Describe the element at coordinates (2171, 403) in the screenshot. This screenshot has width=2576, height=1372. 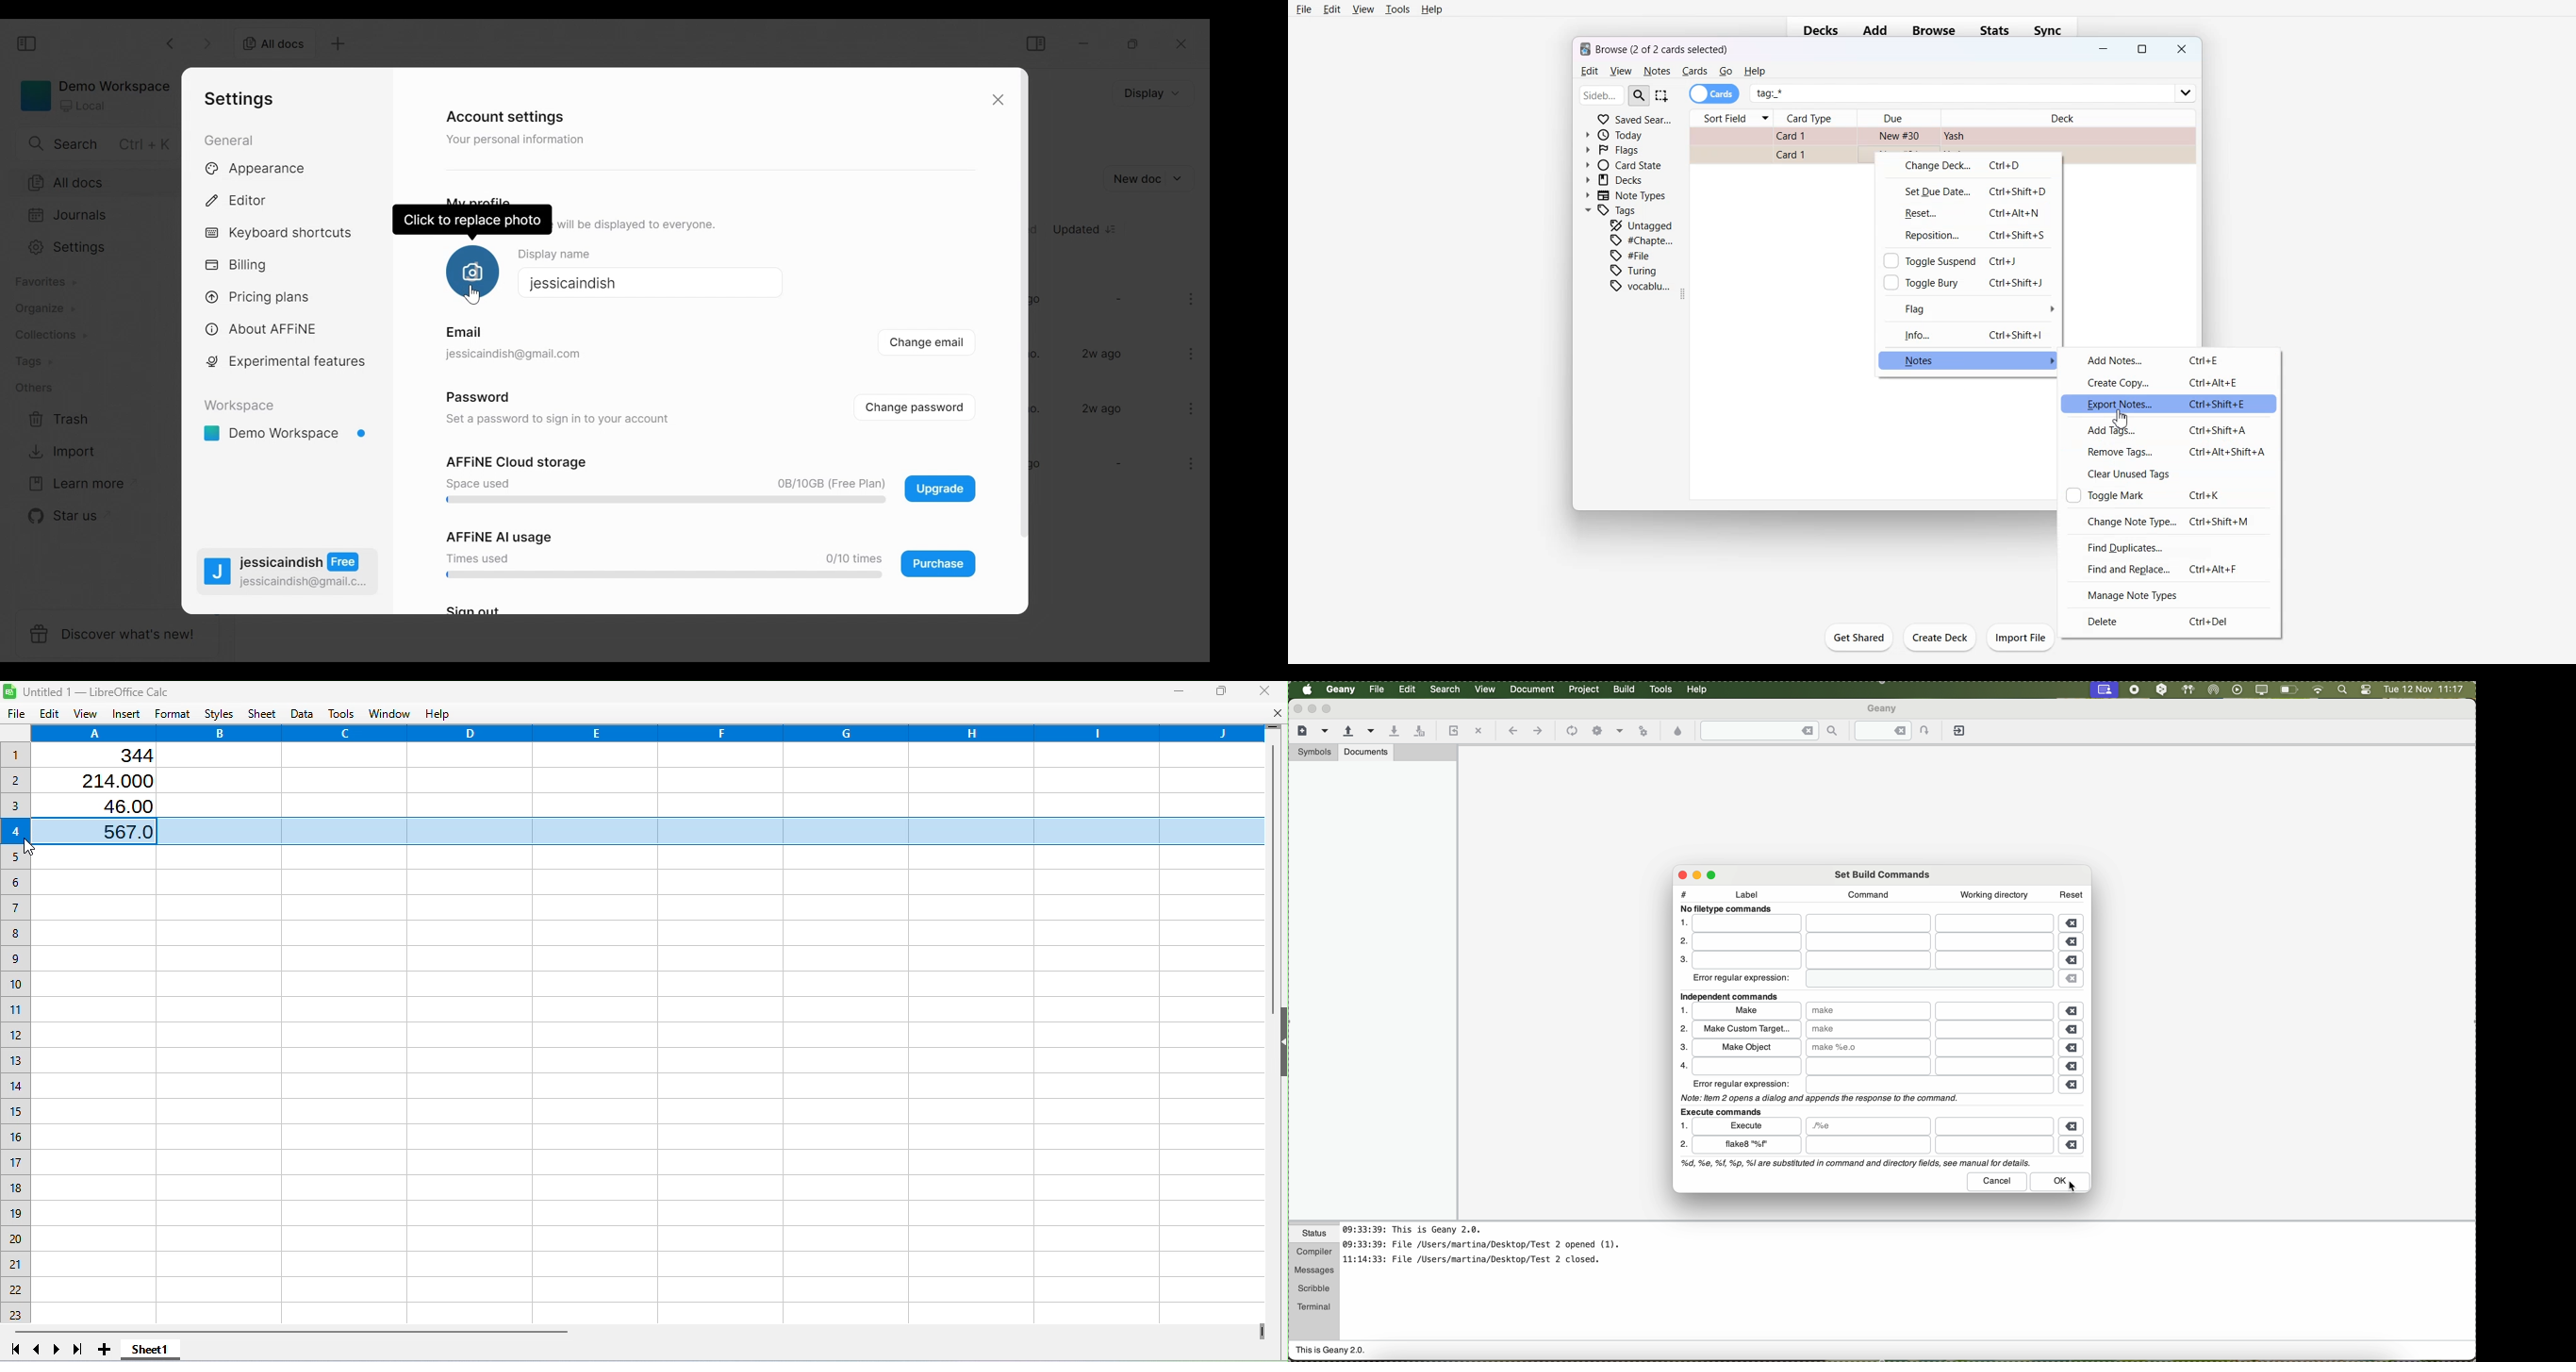
I see `Export Notes` at that location.